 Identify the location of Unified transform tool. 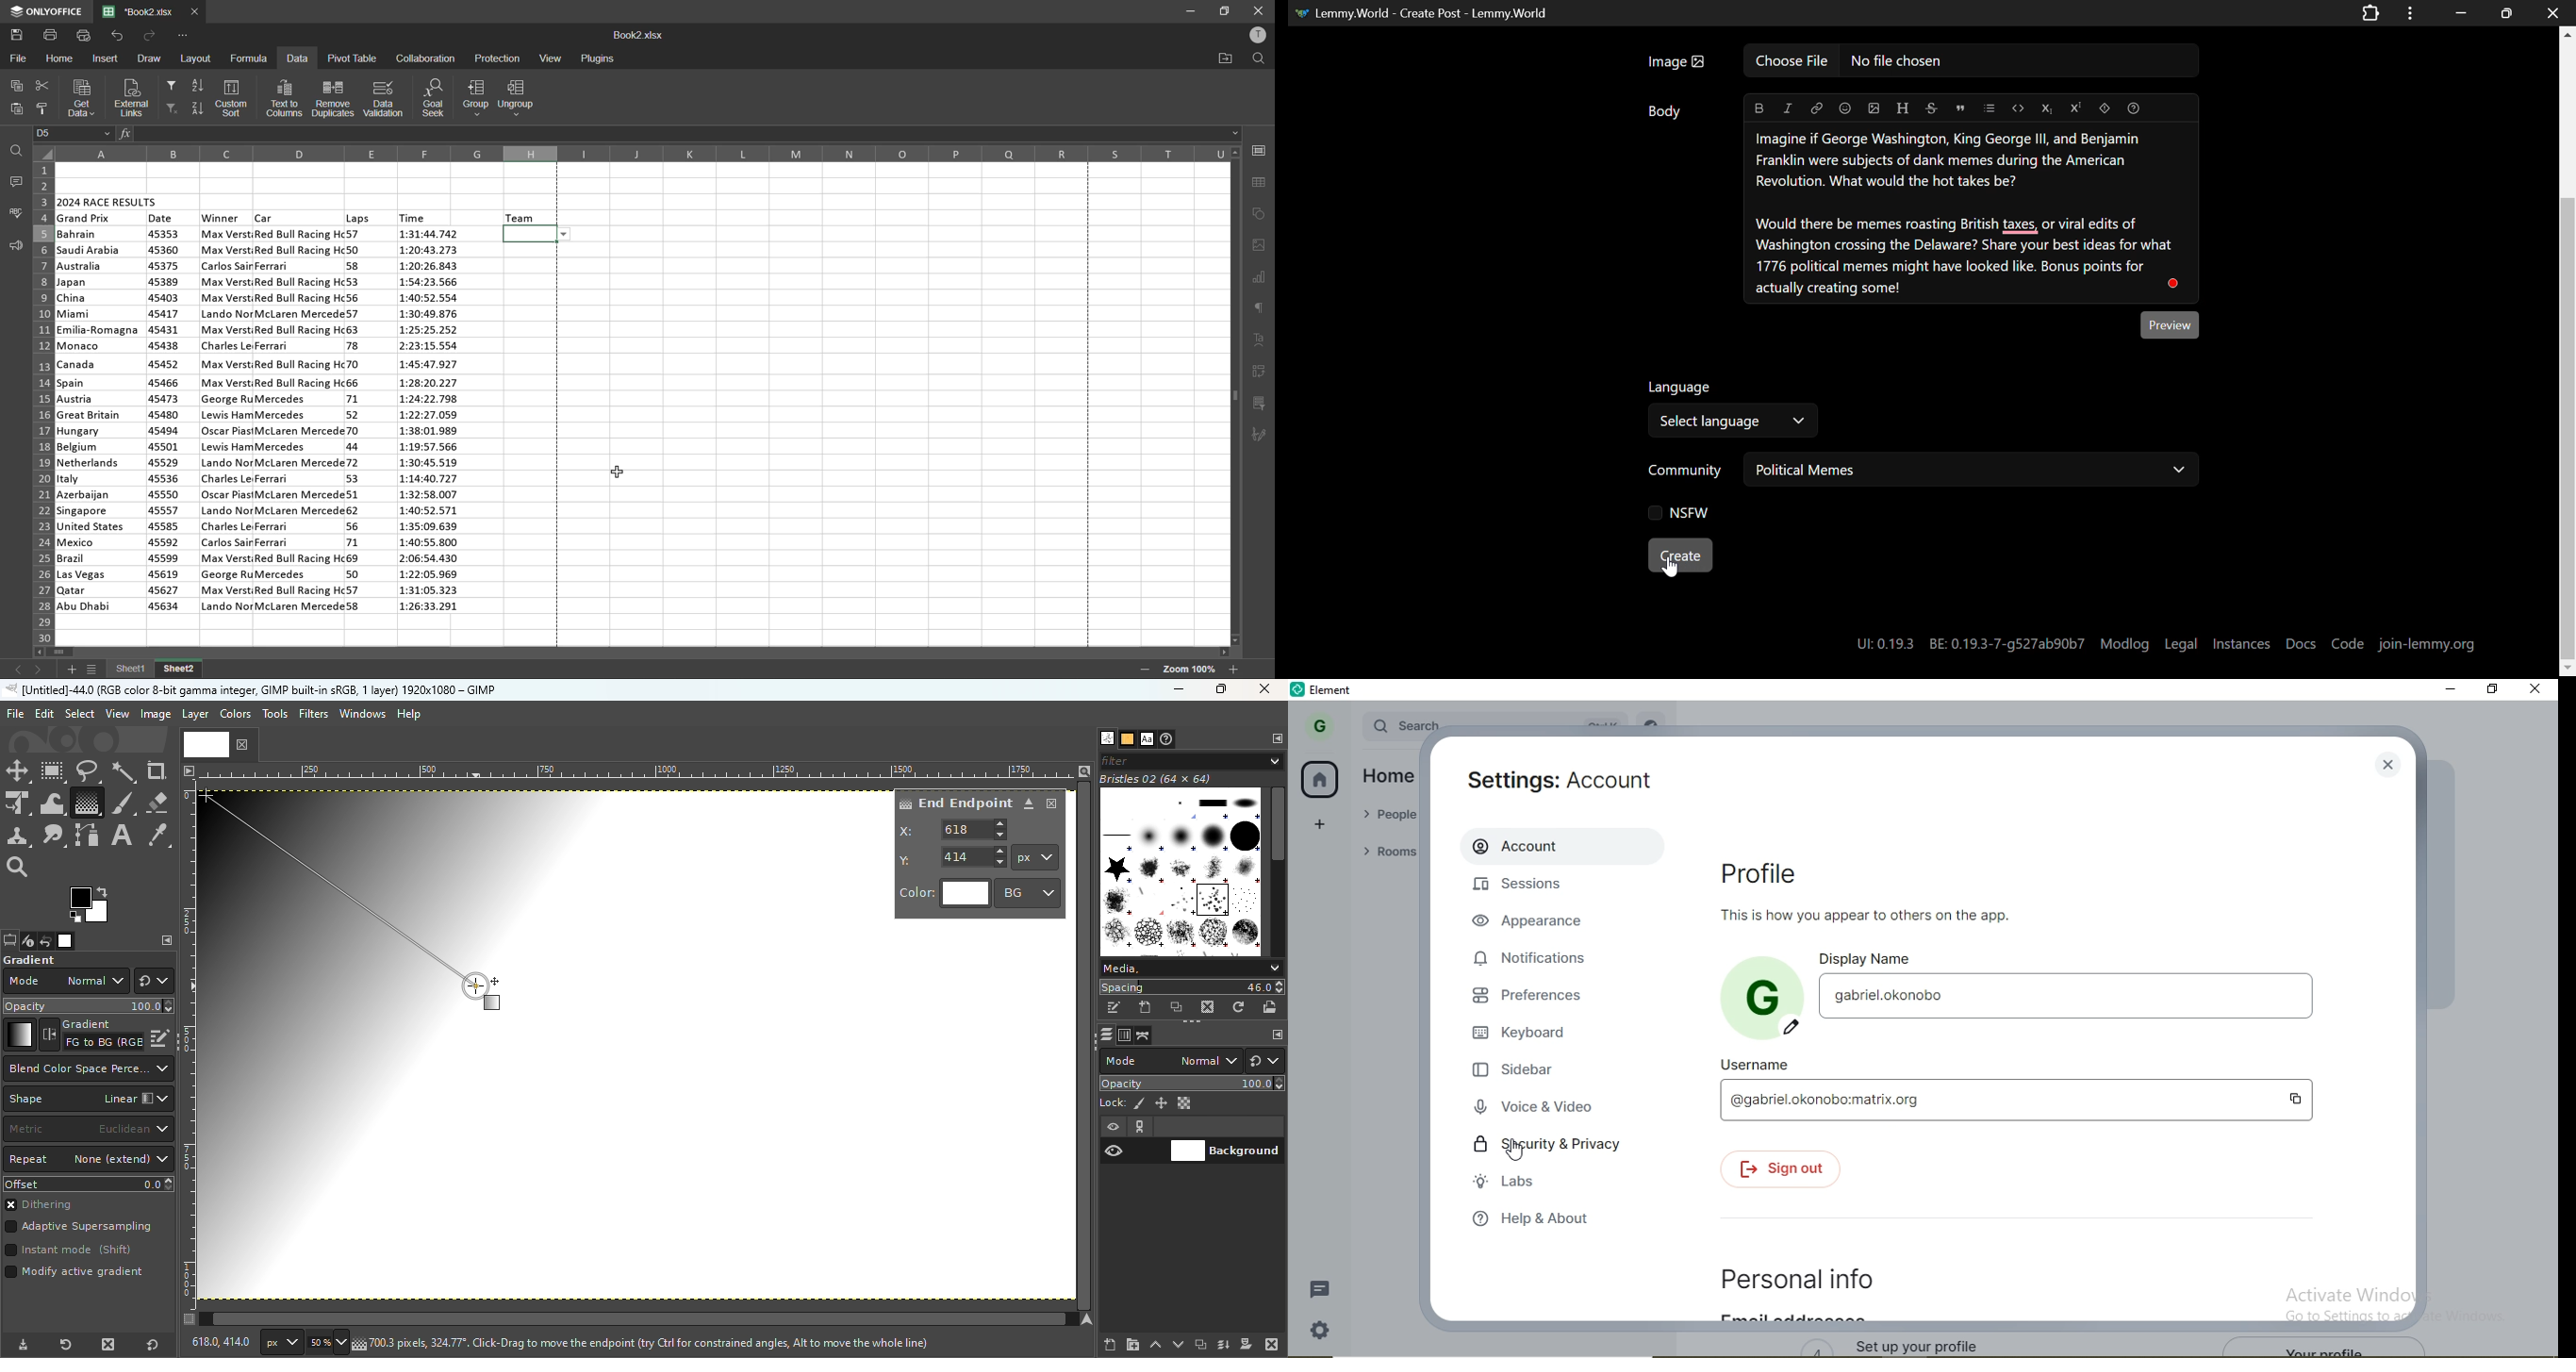
(17, 804).